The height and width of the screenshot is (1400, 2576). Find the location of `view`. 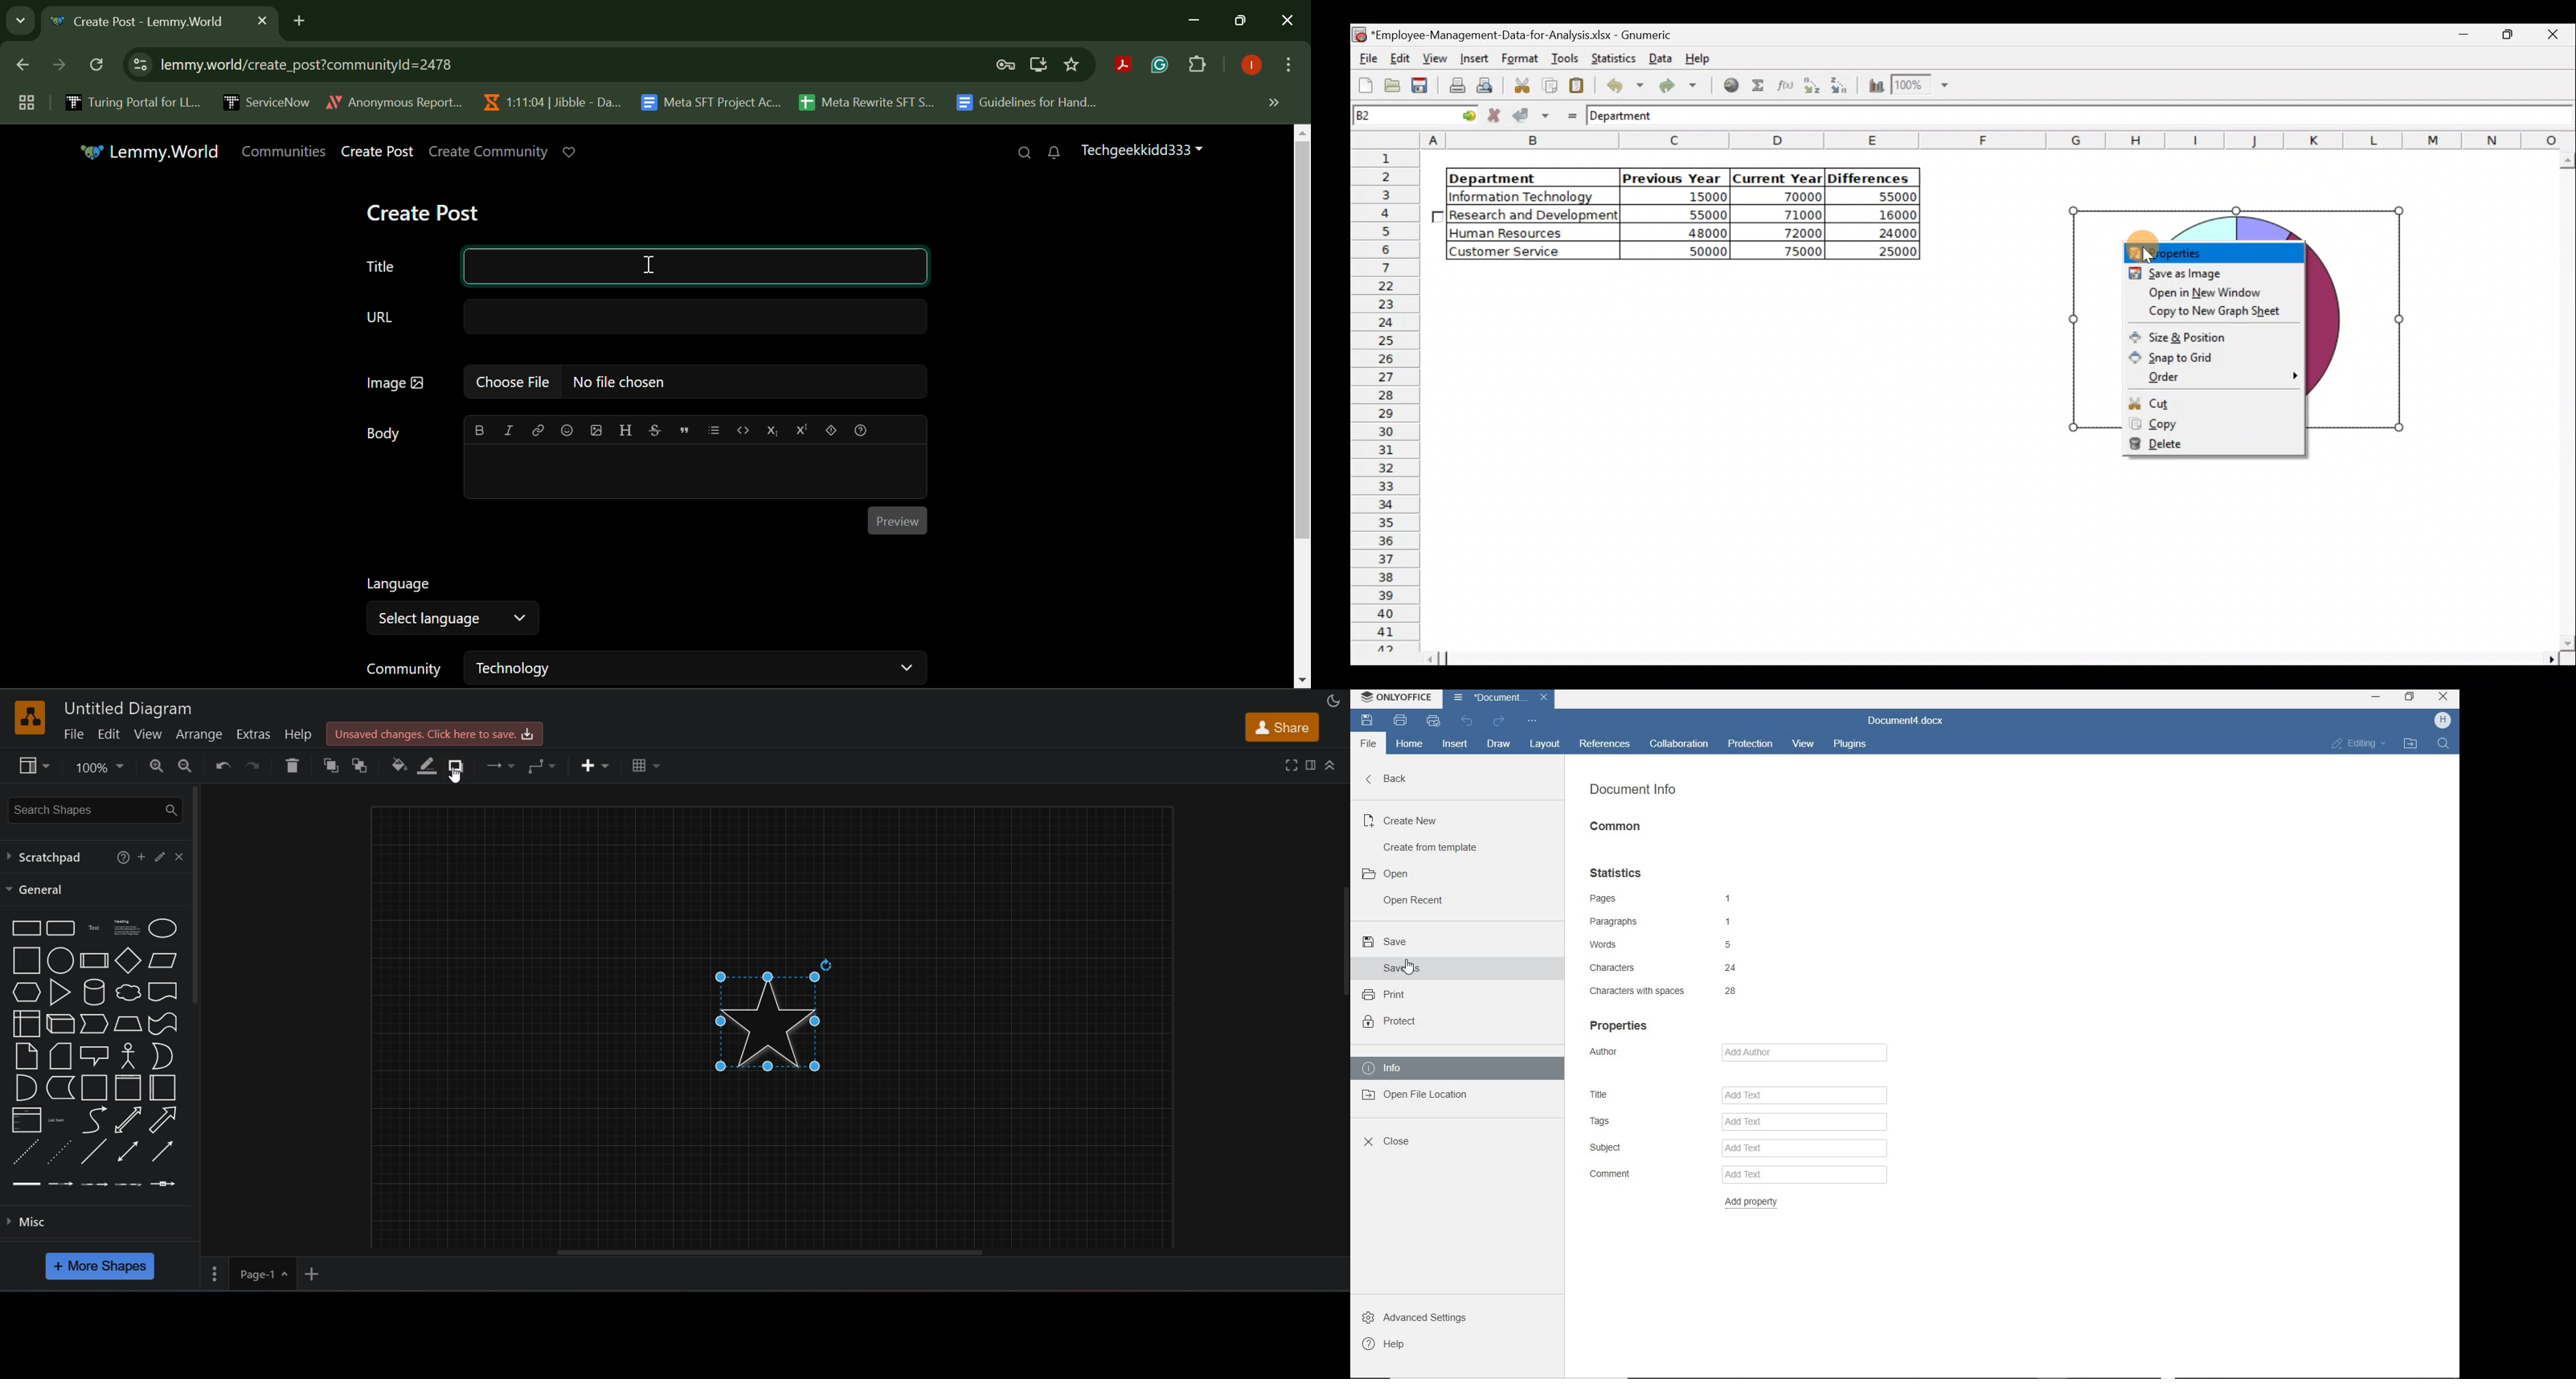

view is located at coordinates (31, 765).